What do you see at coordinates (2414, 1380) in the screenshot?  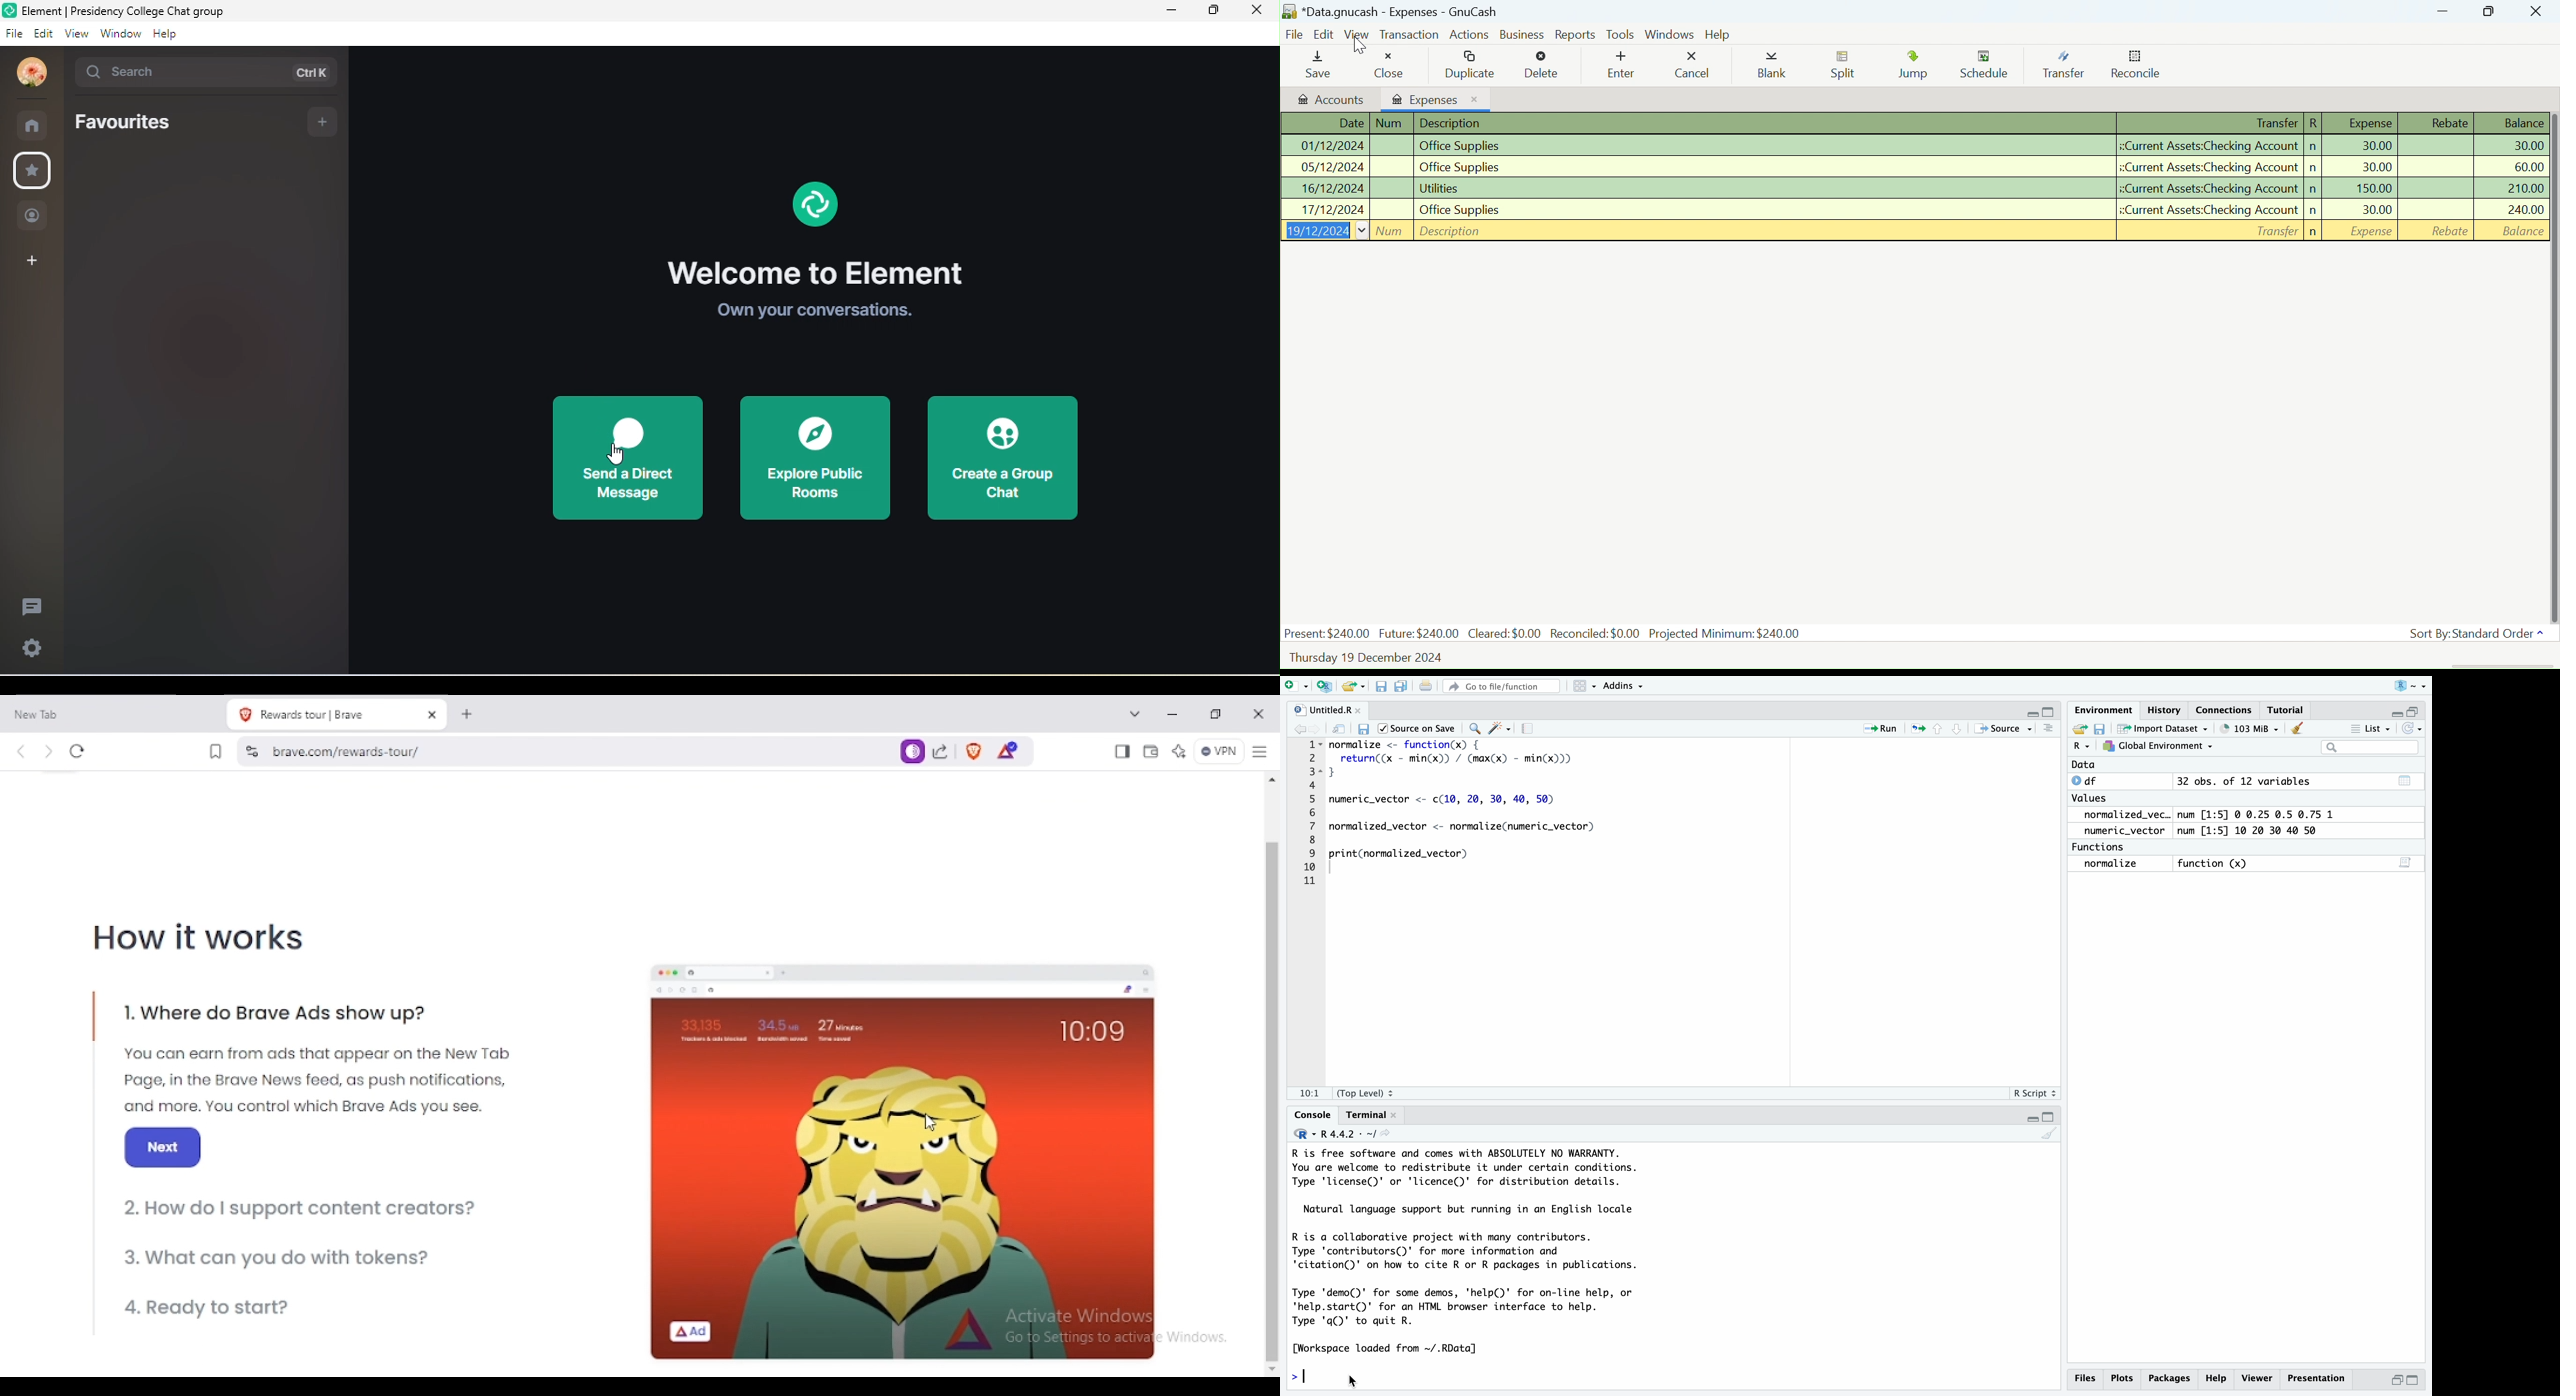 I see `Maximize` at bounding box center [2414, 1380].